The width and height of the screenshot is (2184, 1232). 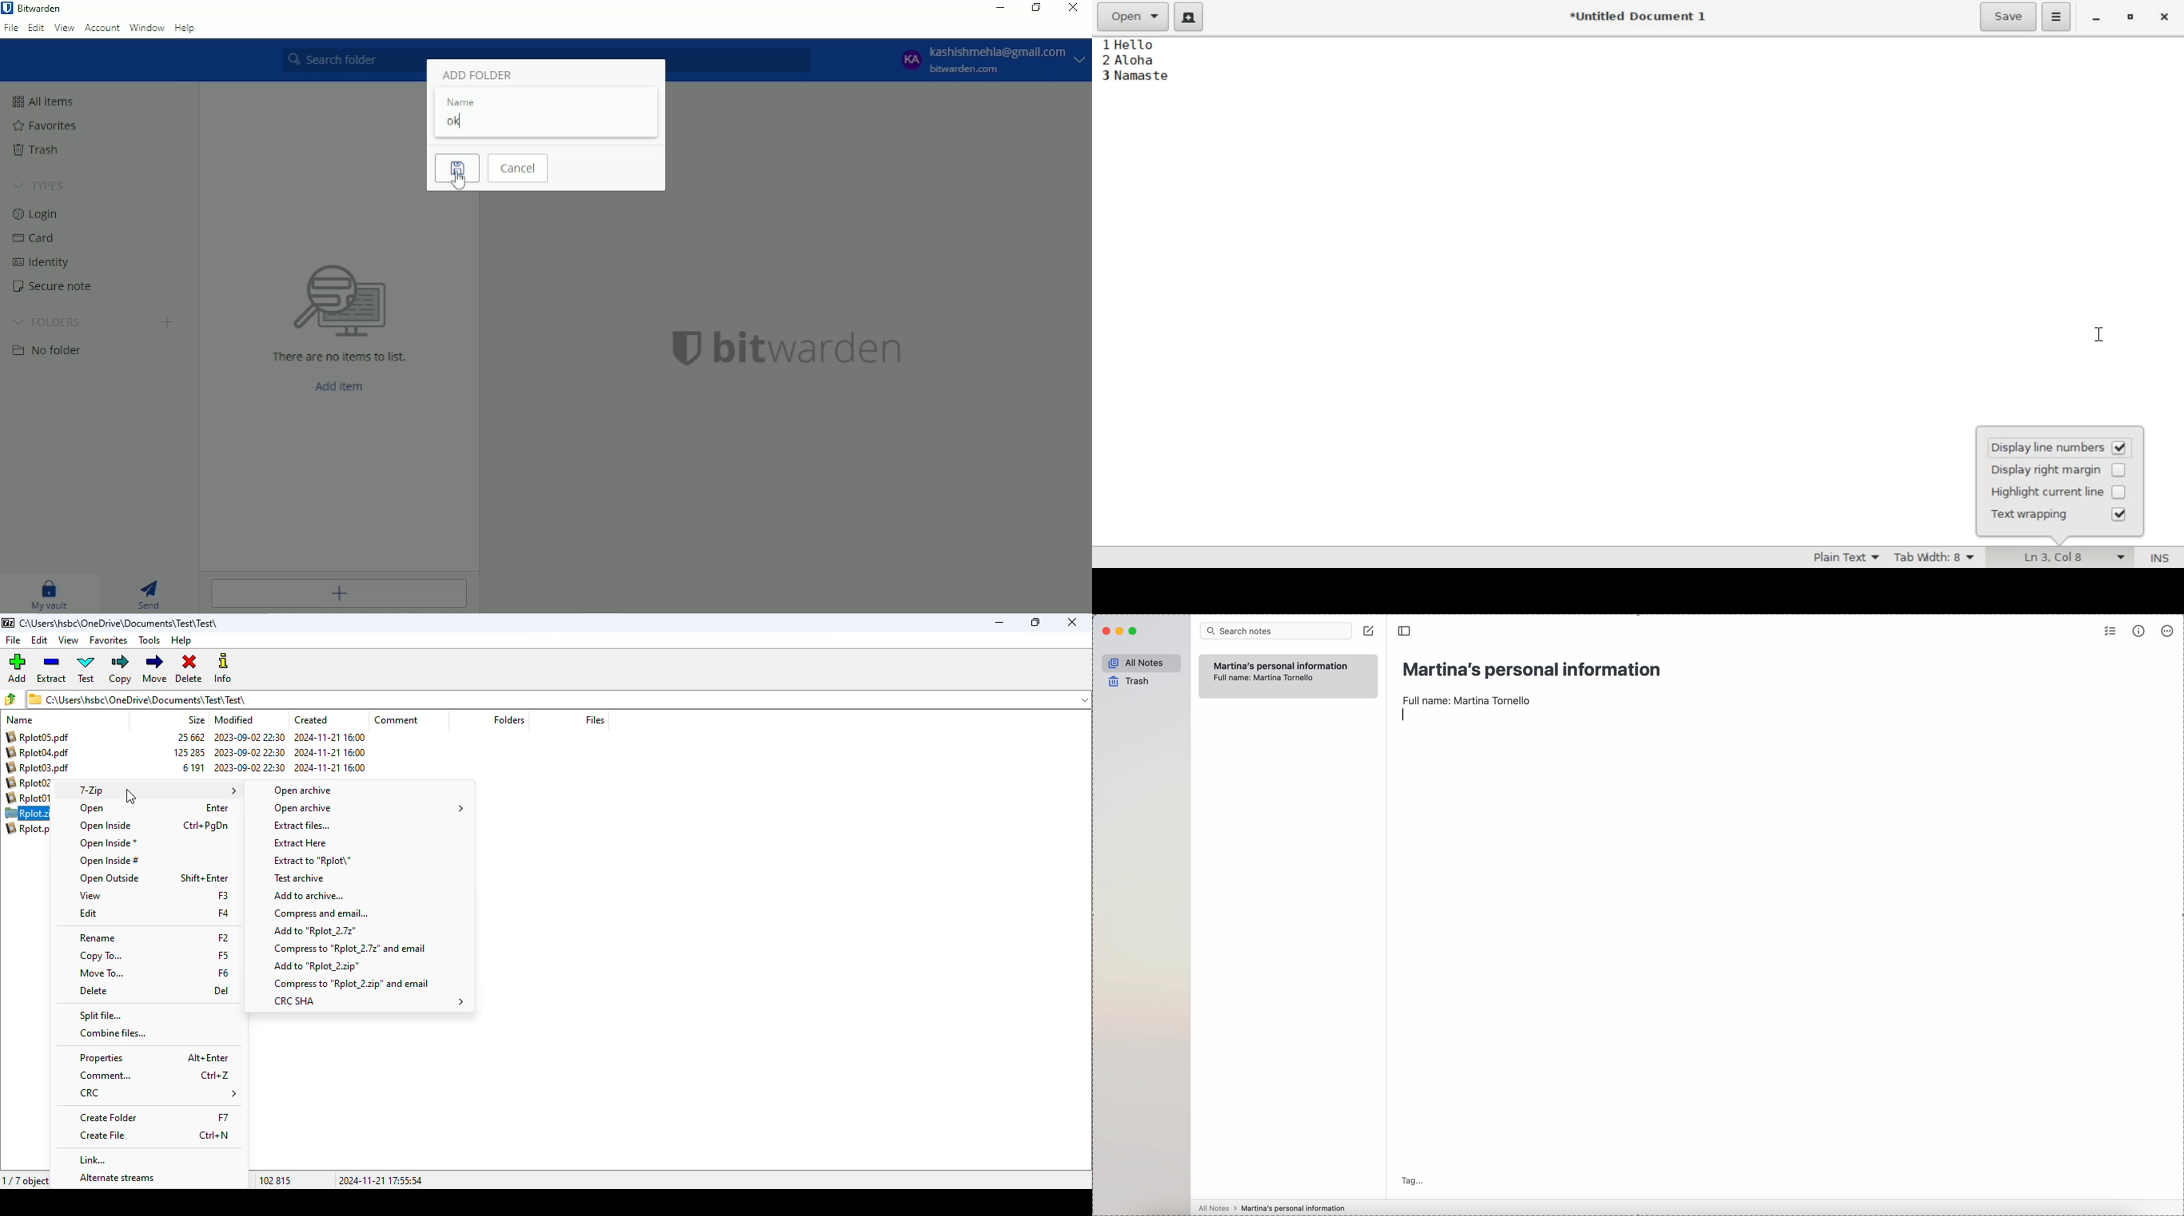 What do you see at coordinates (103, 28) in the screenshot?
I see `Account` at bounding box center [103, 28].